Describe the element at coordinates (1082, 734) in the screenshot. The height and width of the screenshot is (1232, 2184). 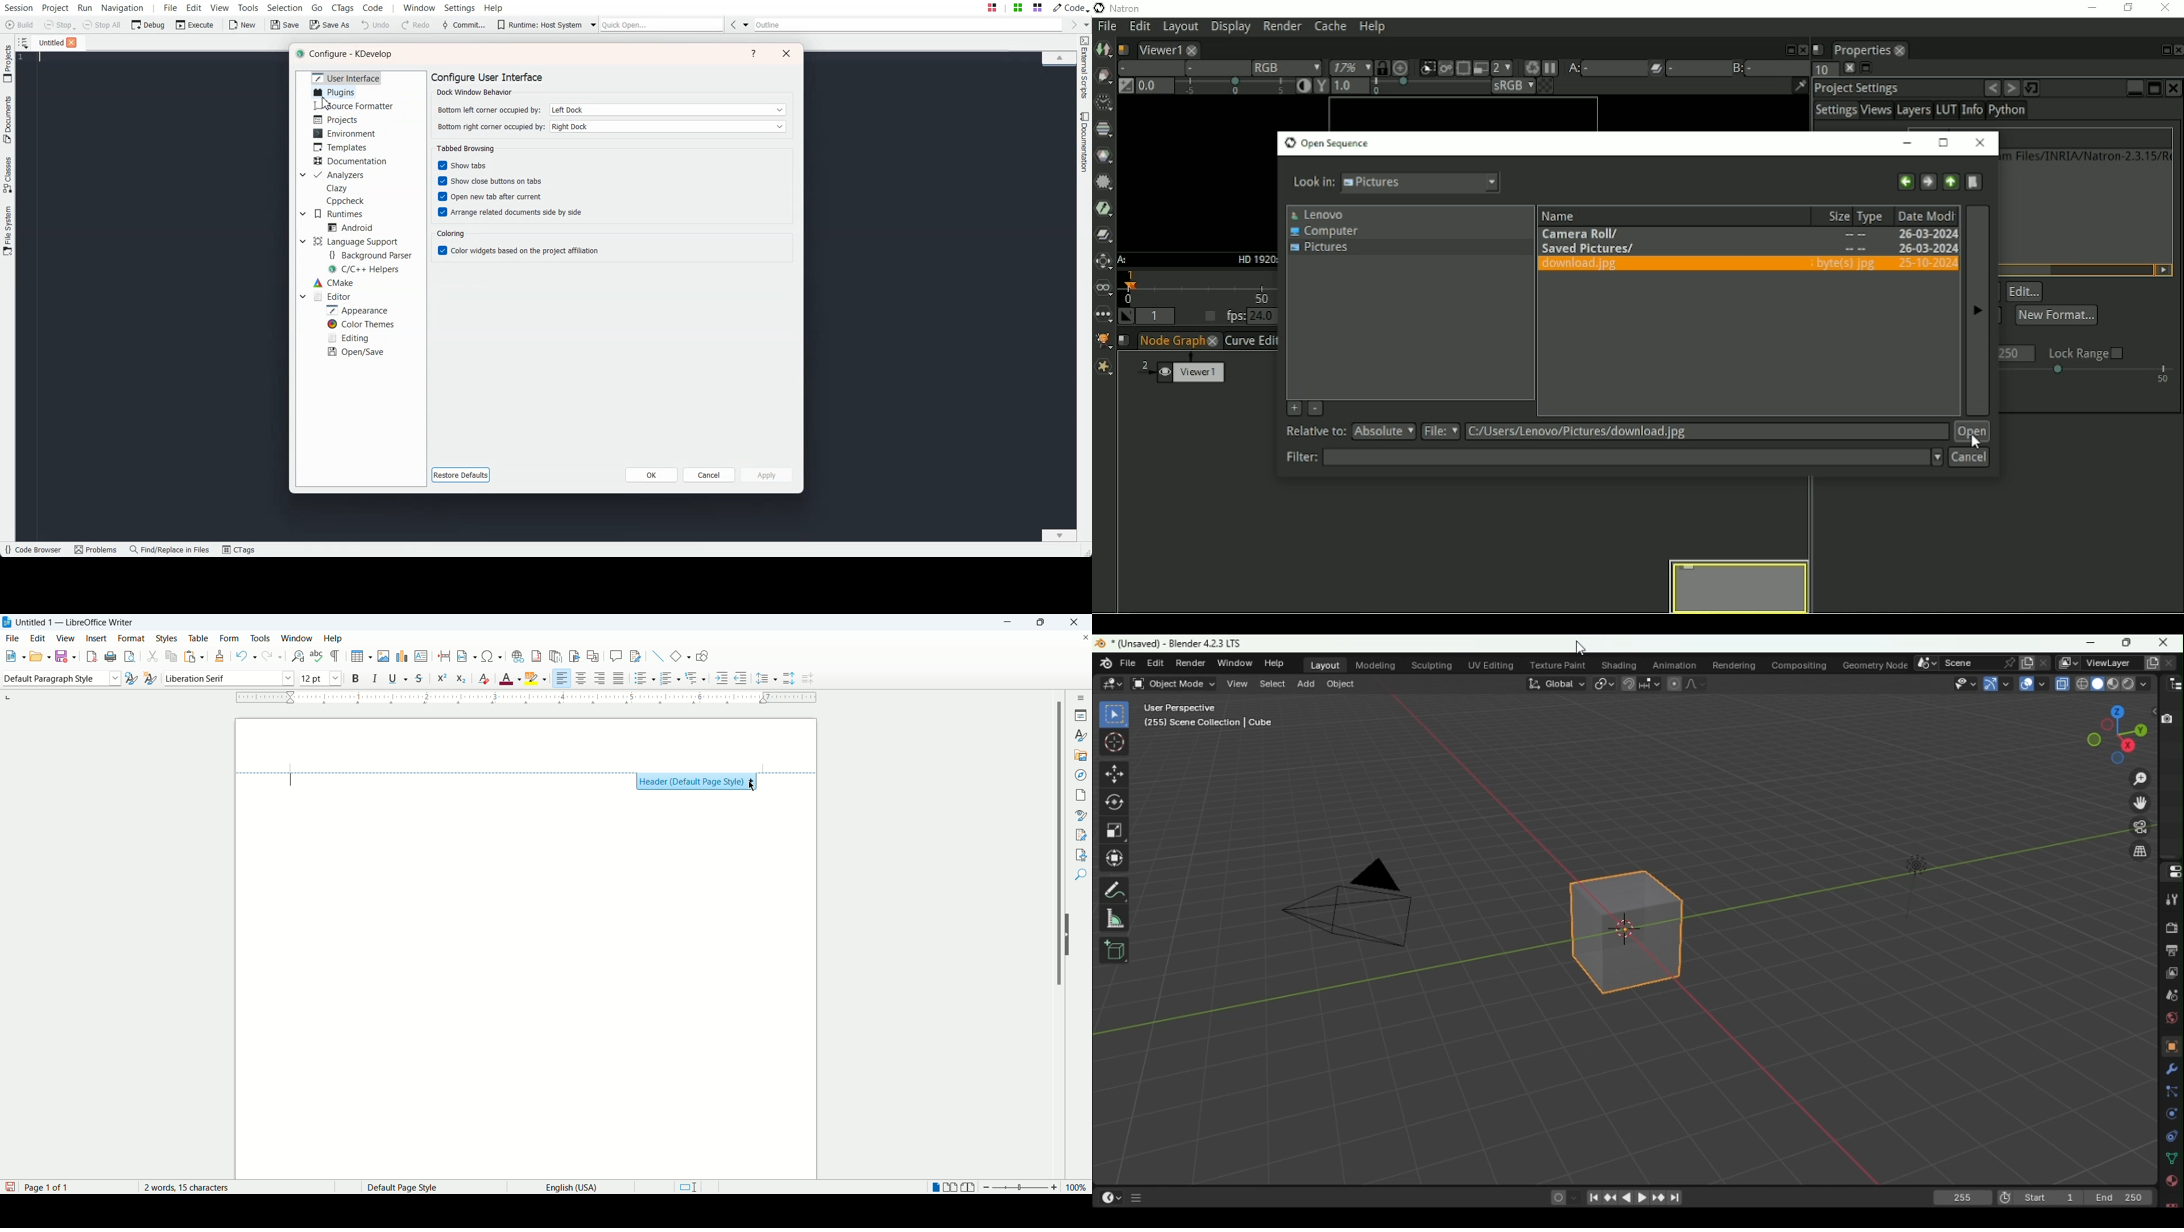
I see `styles` at that location.